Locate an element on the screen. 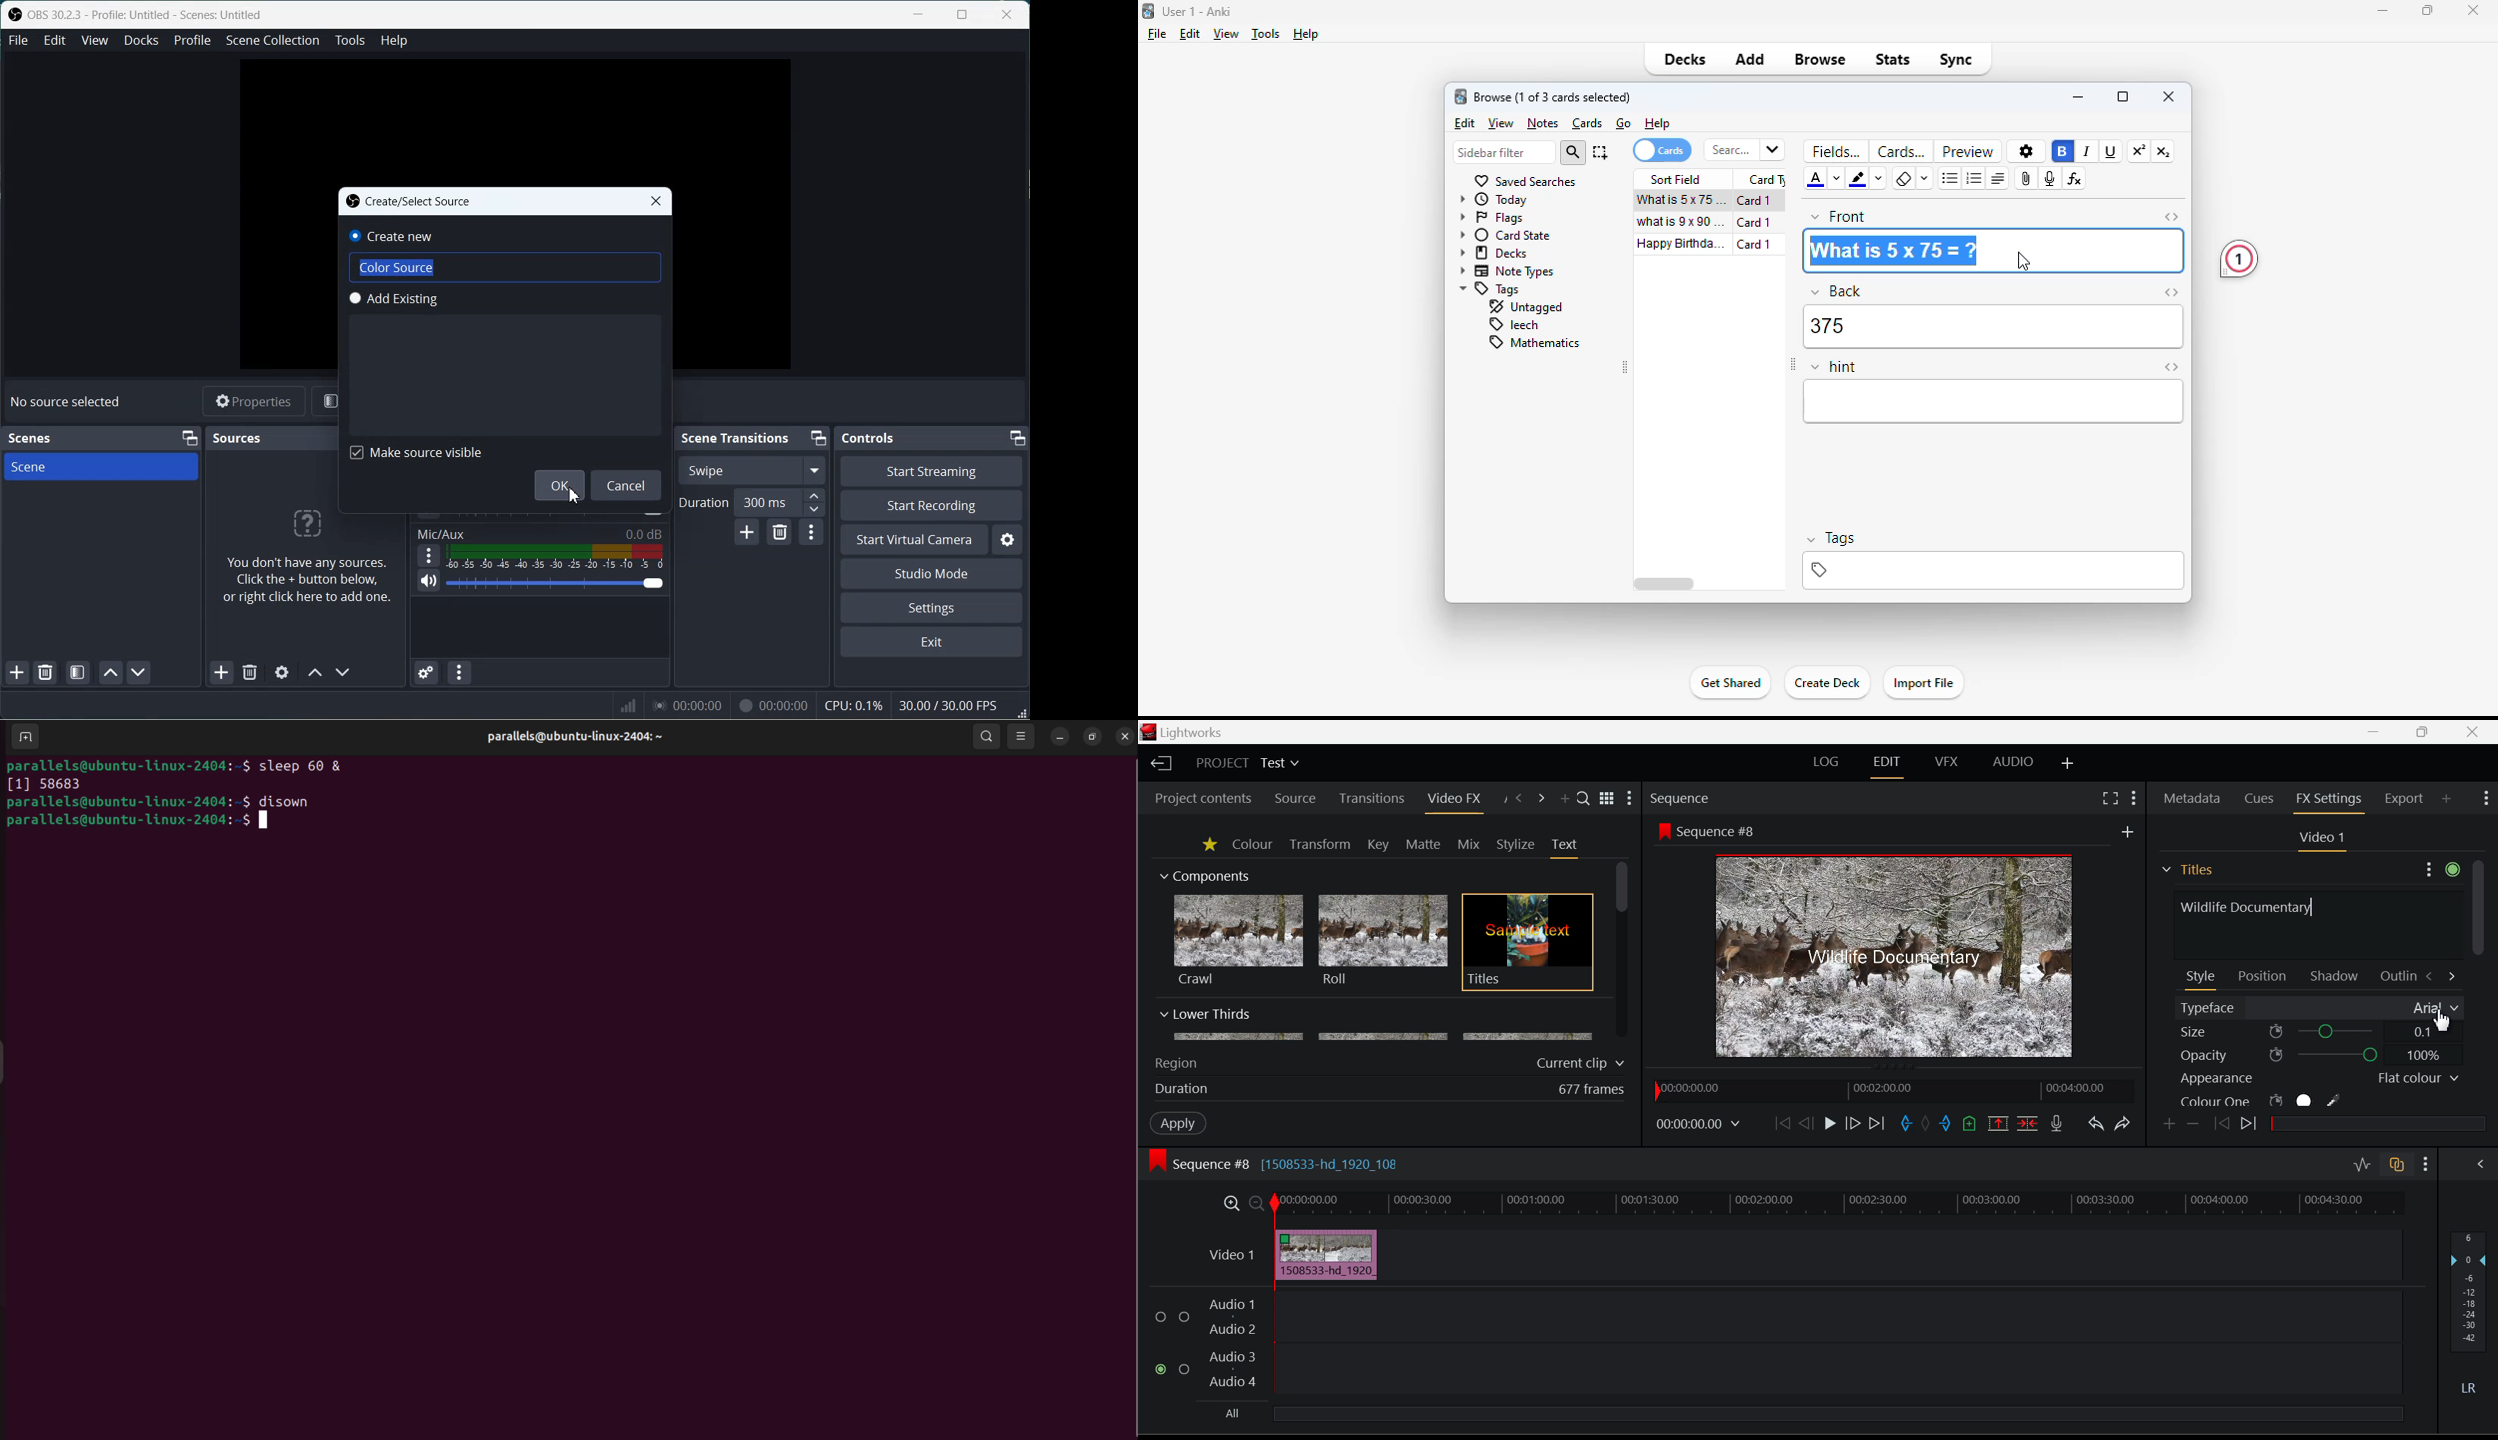  Remove Marked Section is located at coordinates (1998, 1124).